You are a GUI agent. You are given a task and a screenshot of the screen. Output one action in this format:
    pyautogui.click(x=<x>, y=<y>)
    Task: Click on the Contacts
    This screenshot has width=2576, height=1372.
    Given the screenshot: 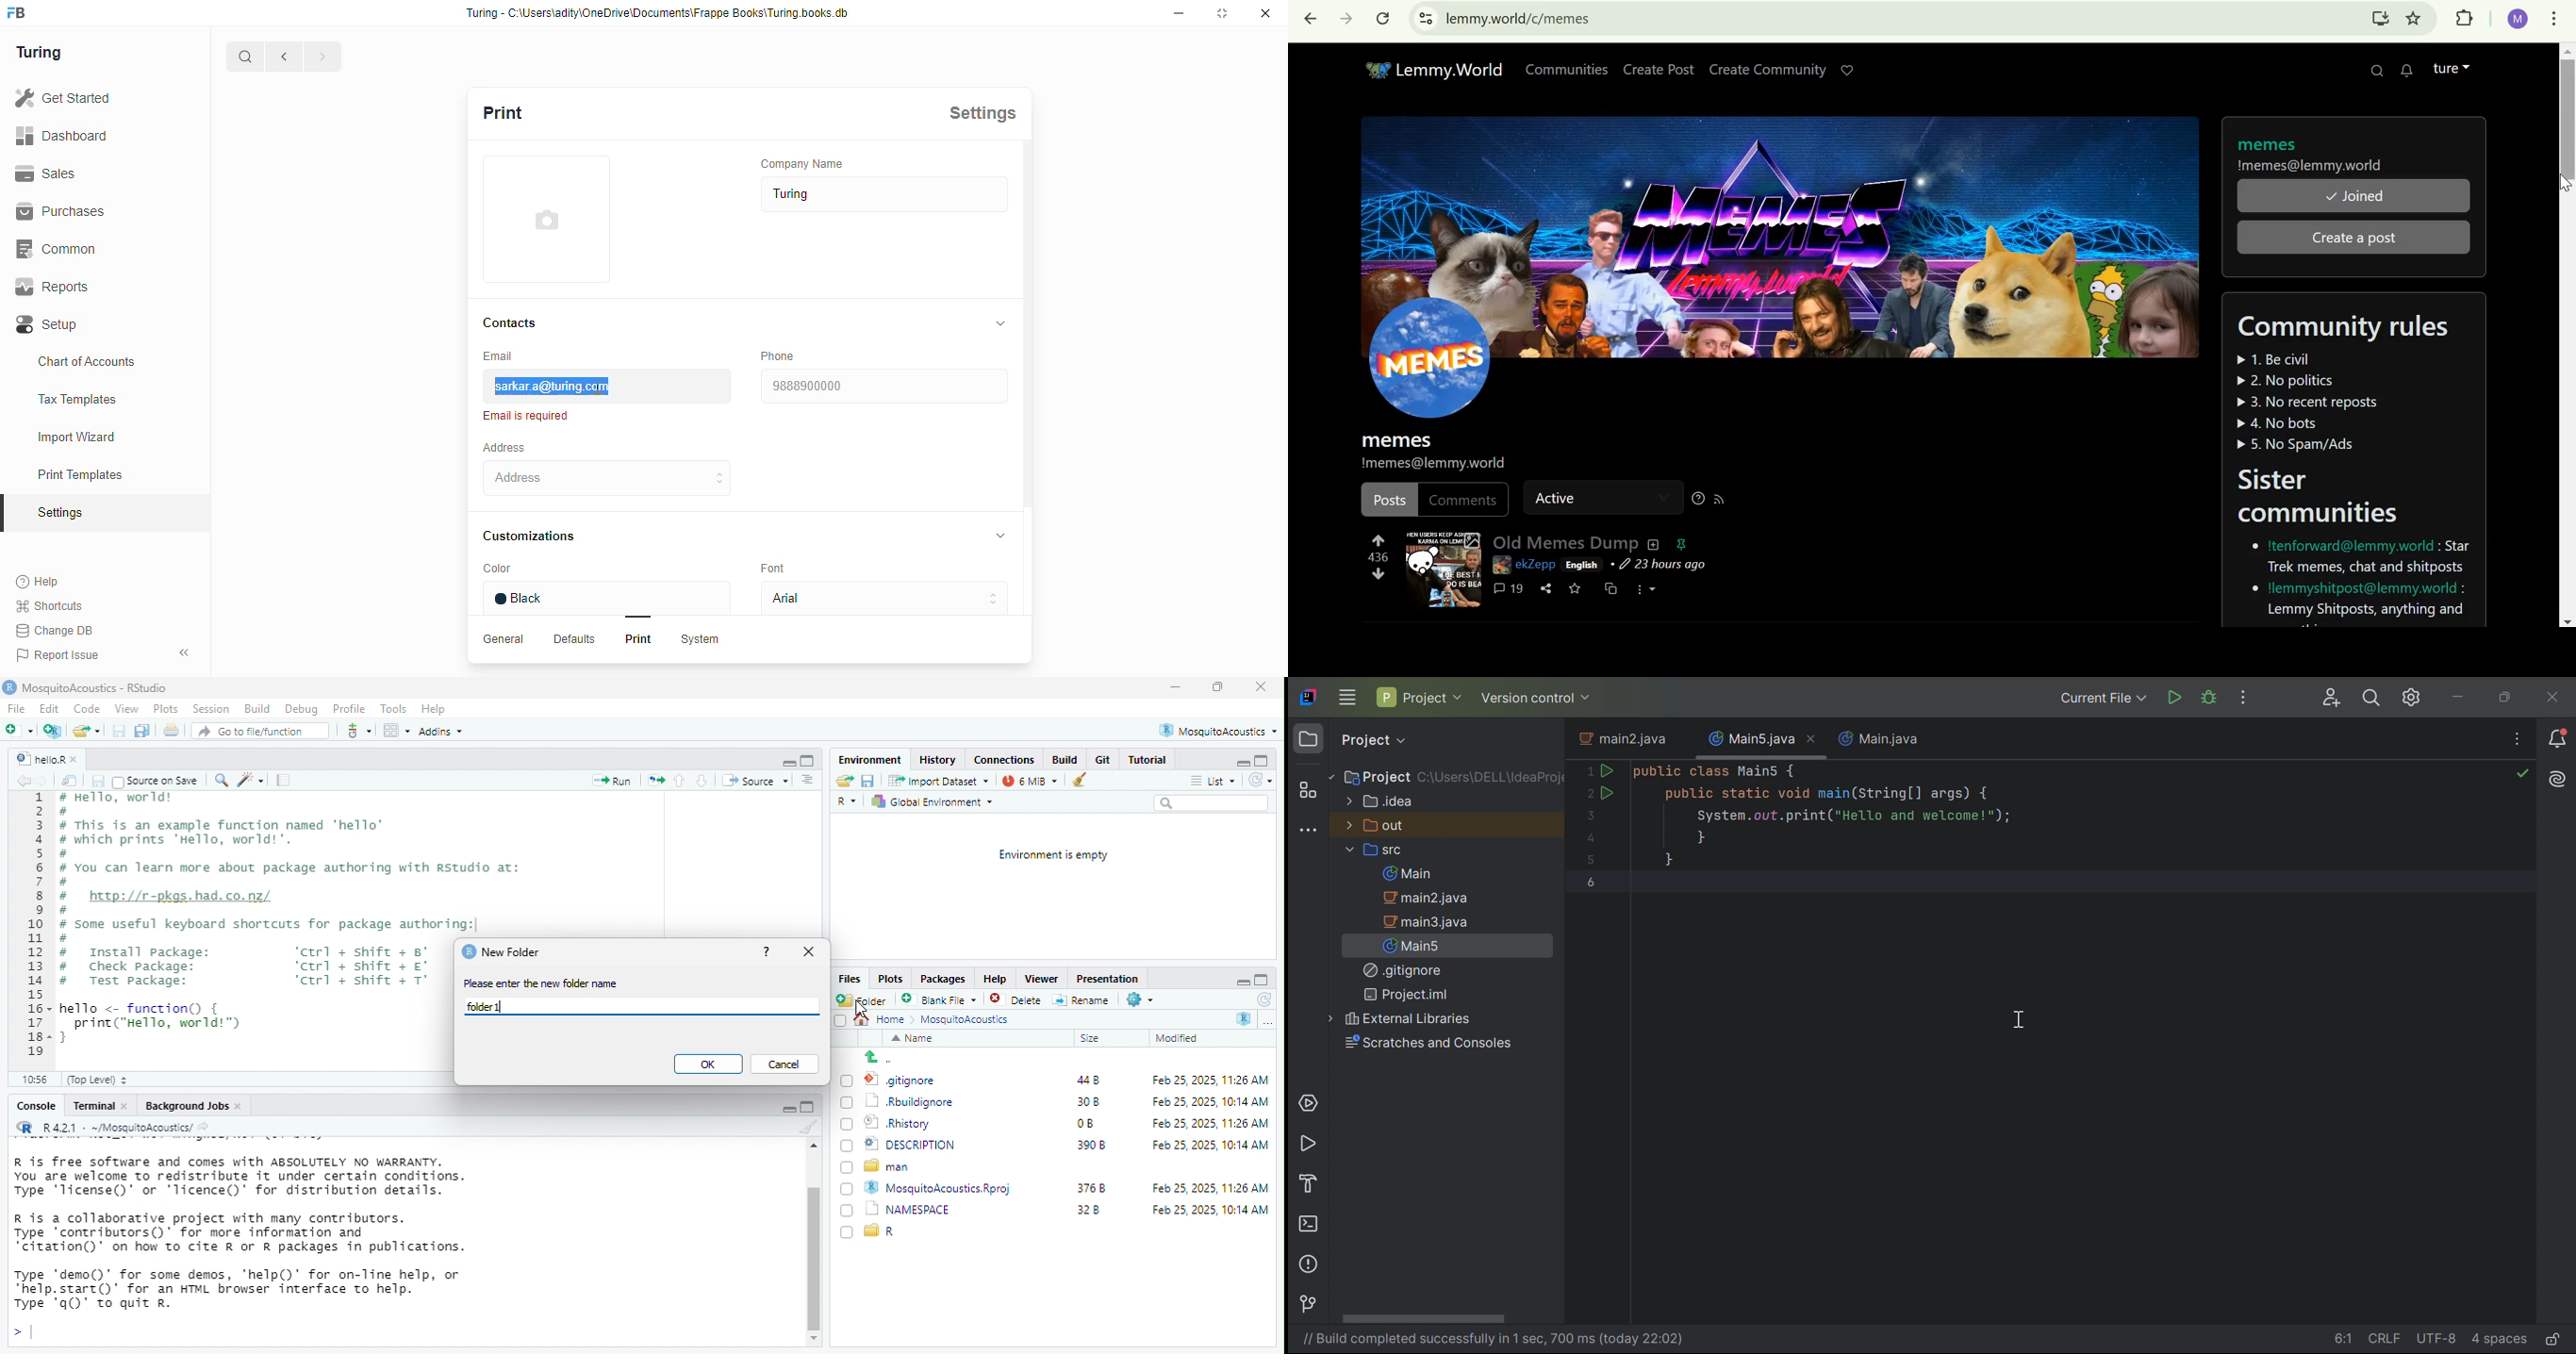 What is the action you would take?
    pyautogui.click(x=516, y=322)
    